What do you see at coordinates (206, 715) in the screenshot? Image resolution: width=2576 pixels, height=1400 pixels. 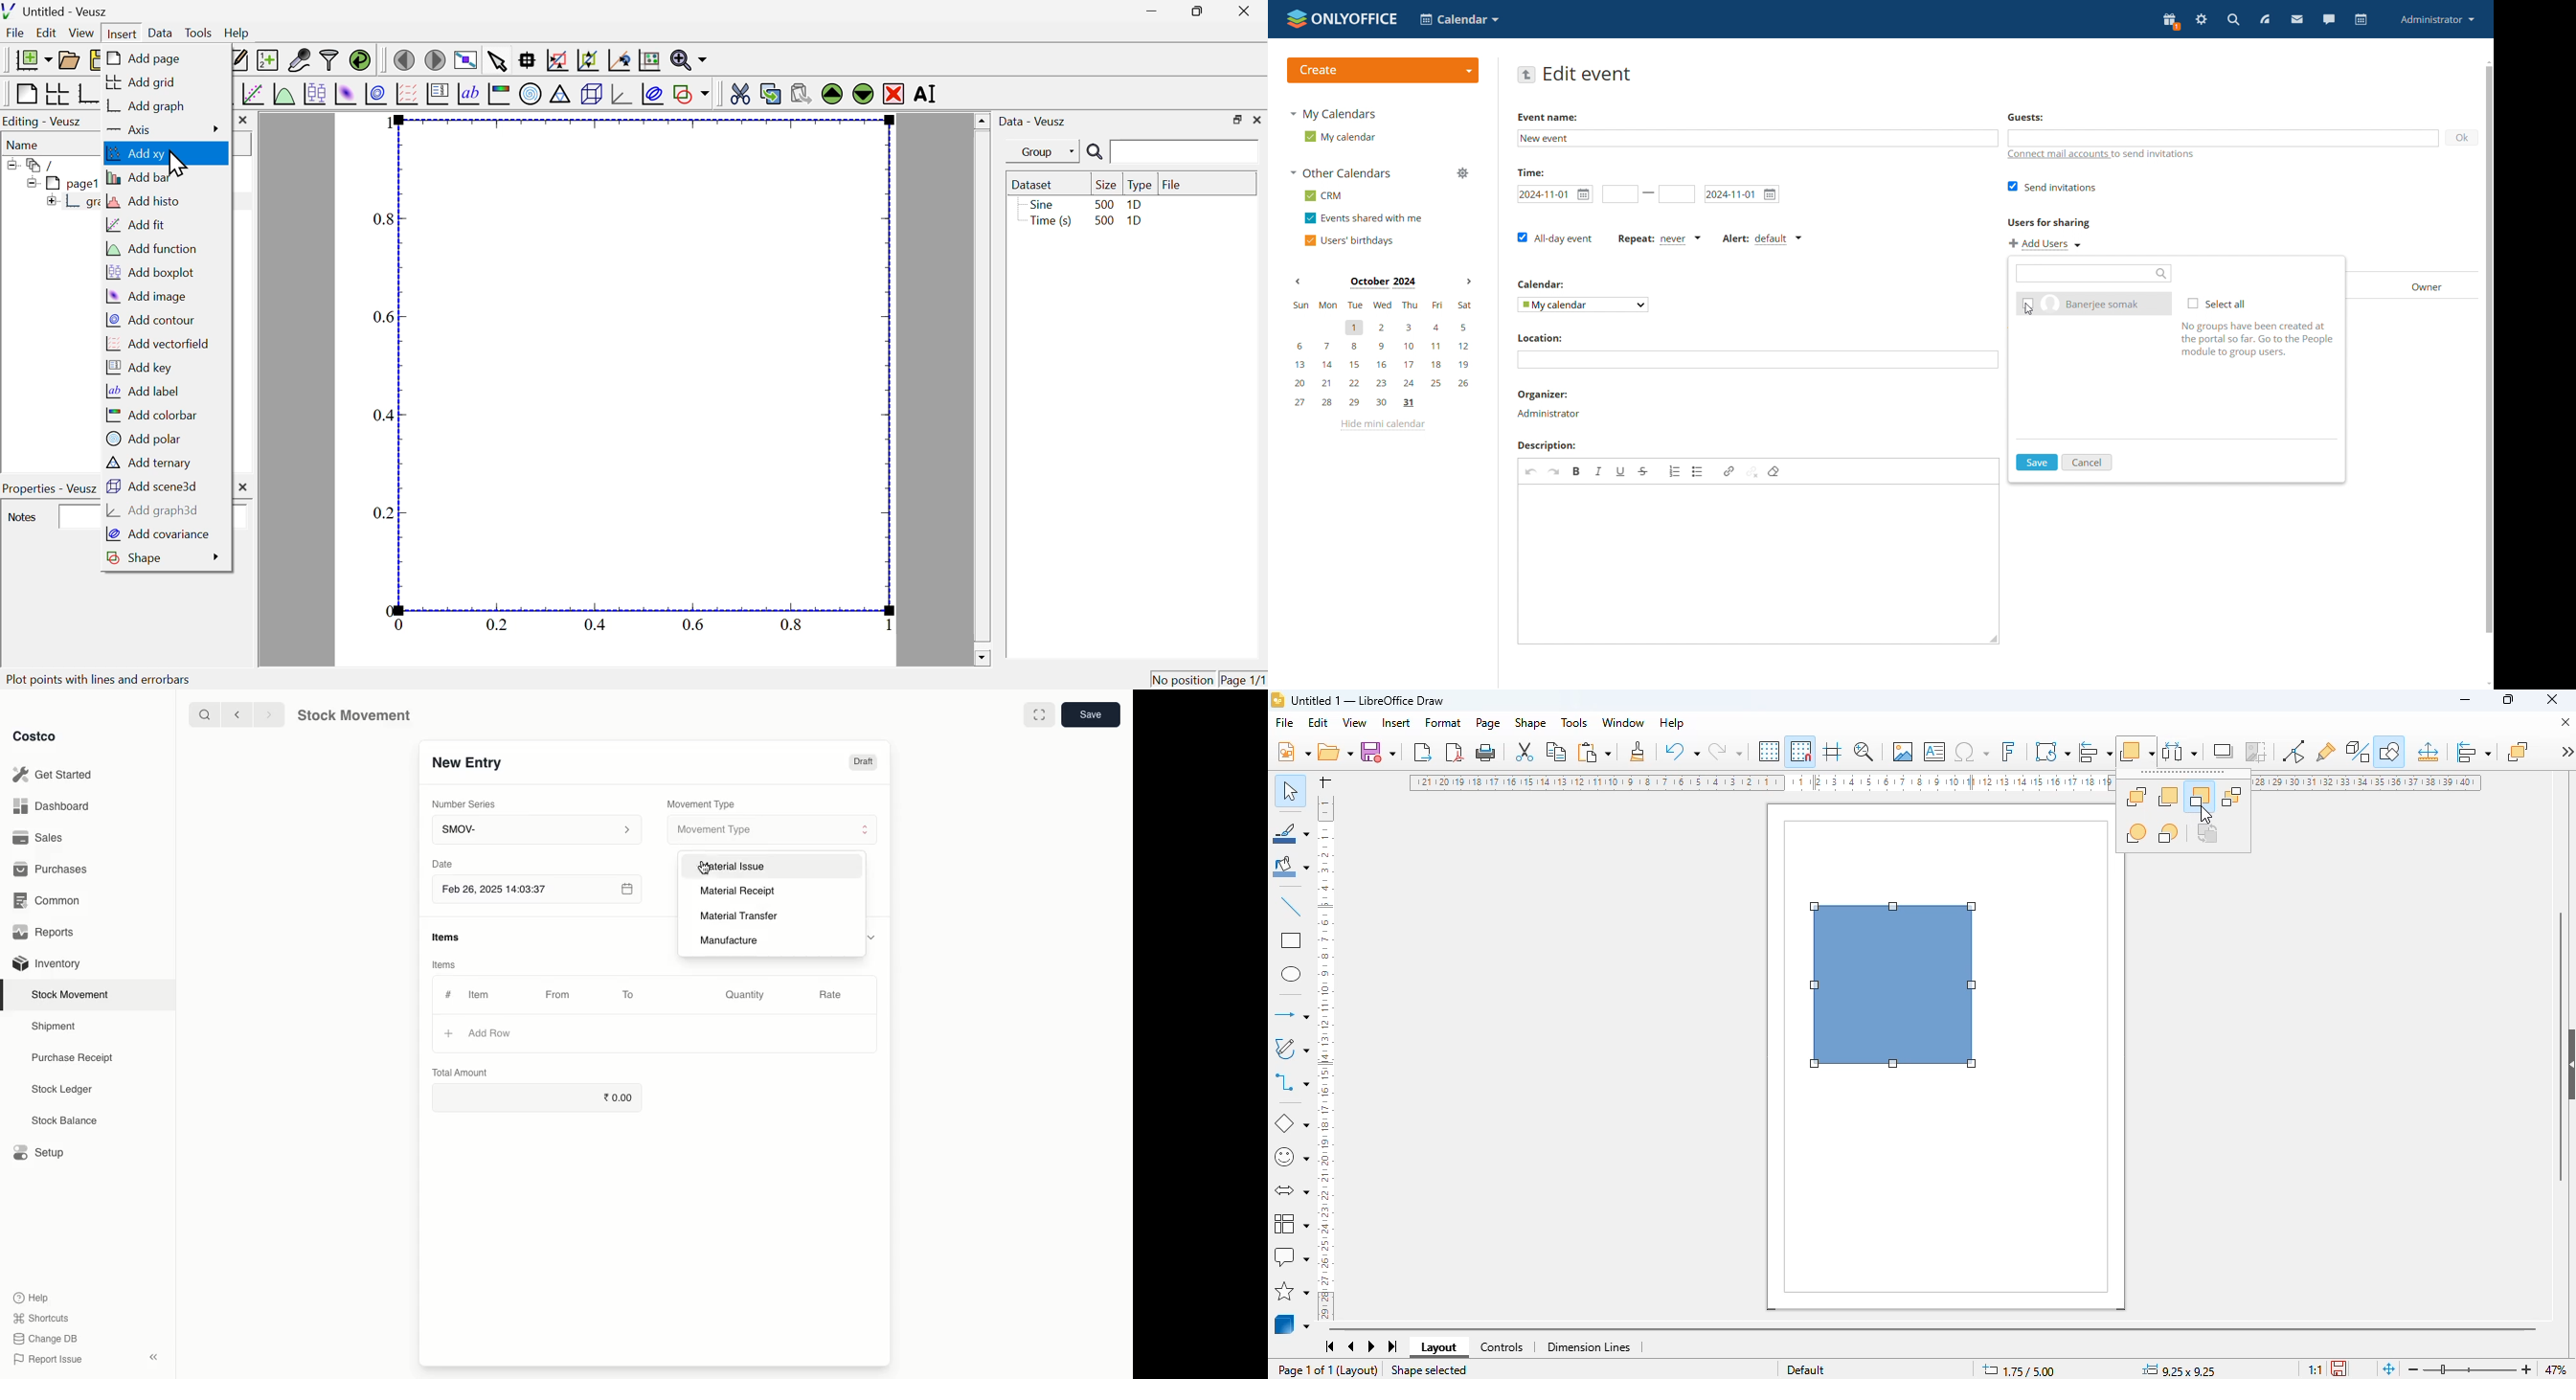 I see `search` at bounding box center [206, 715].